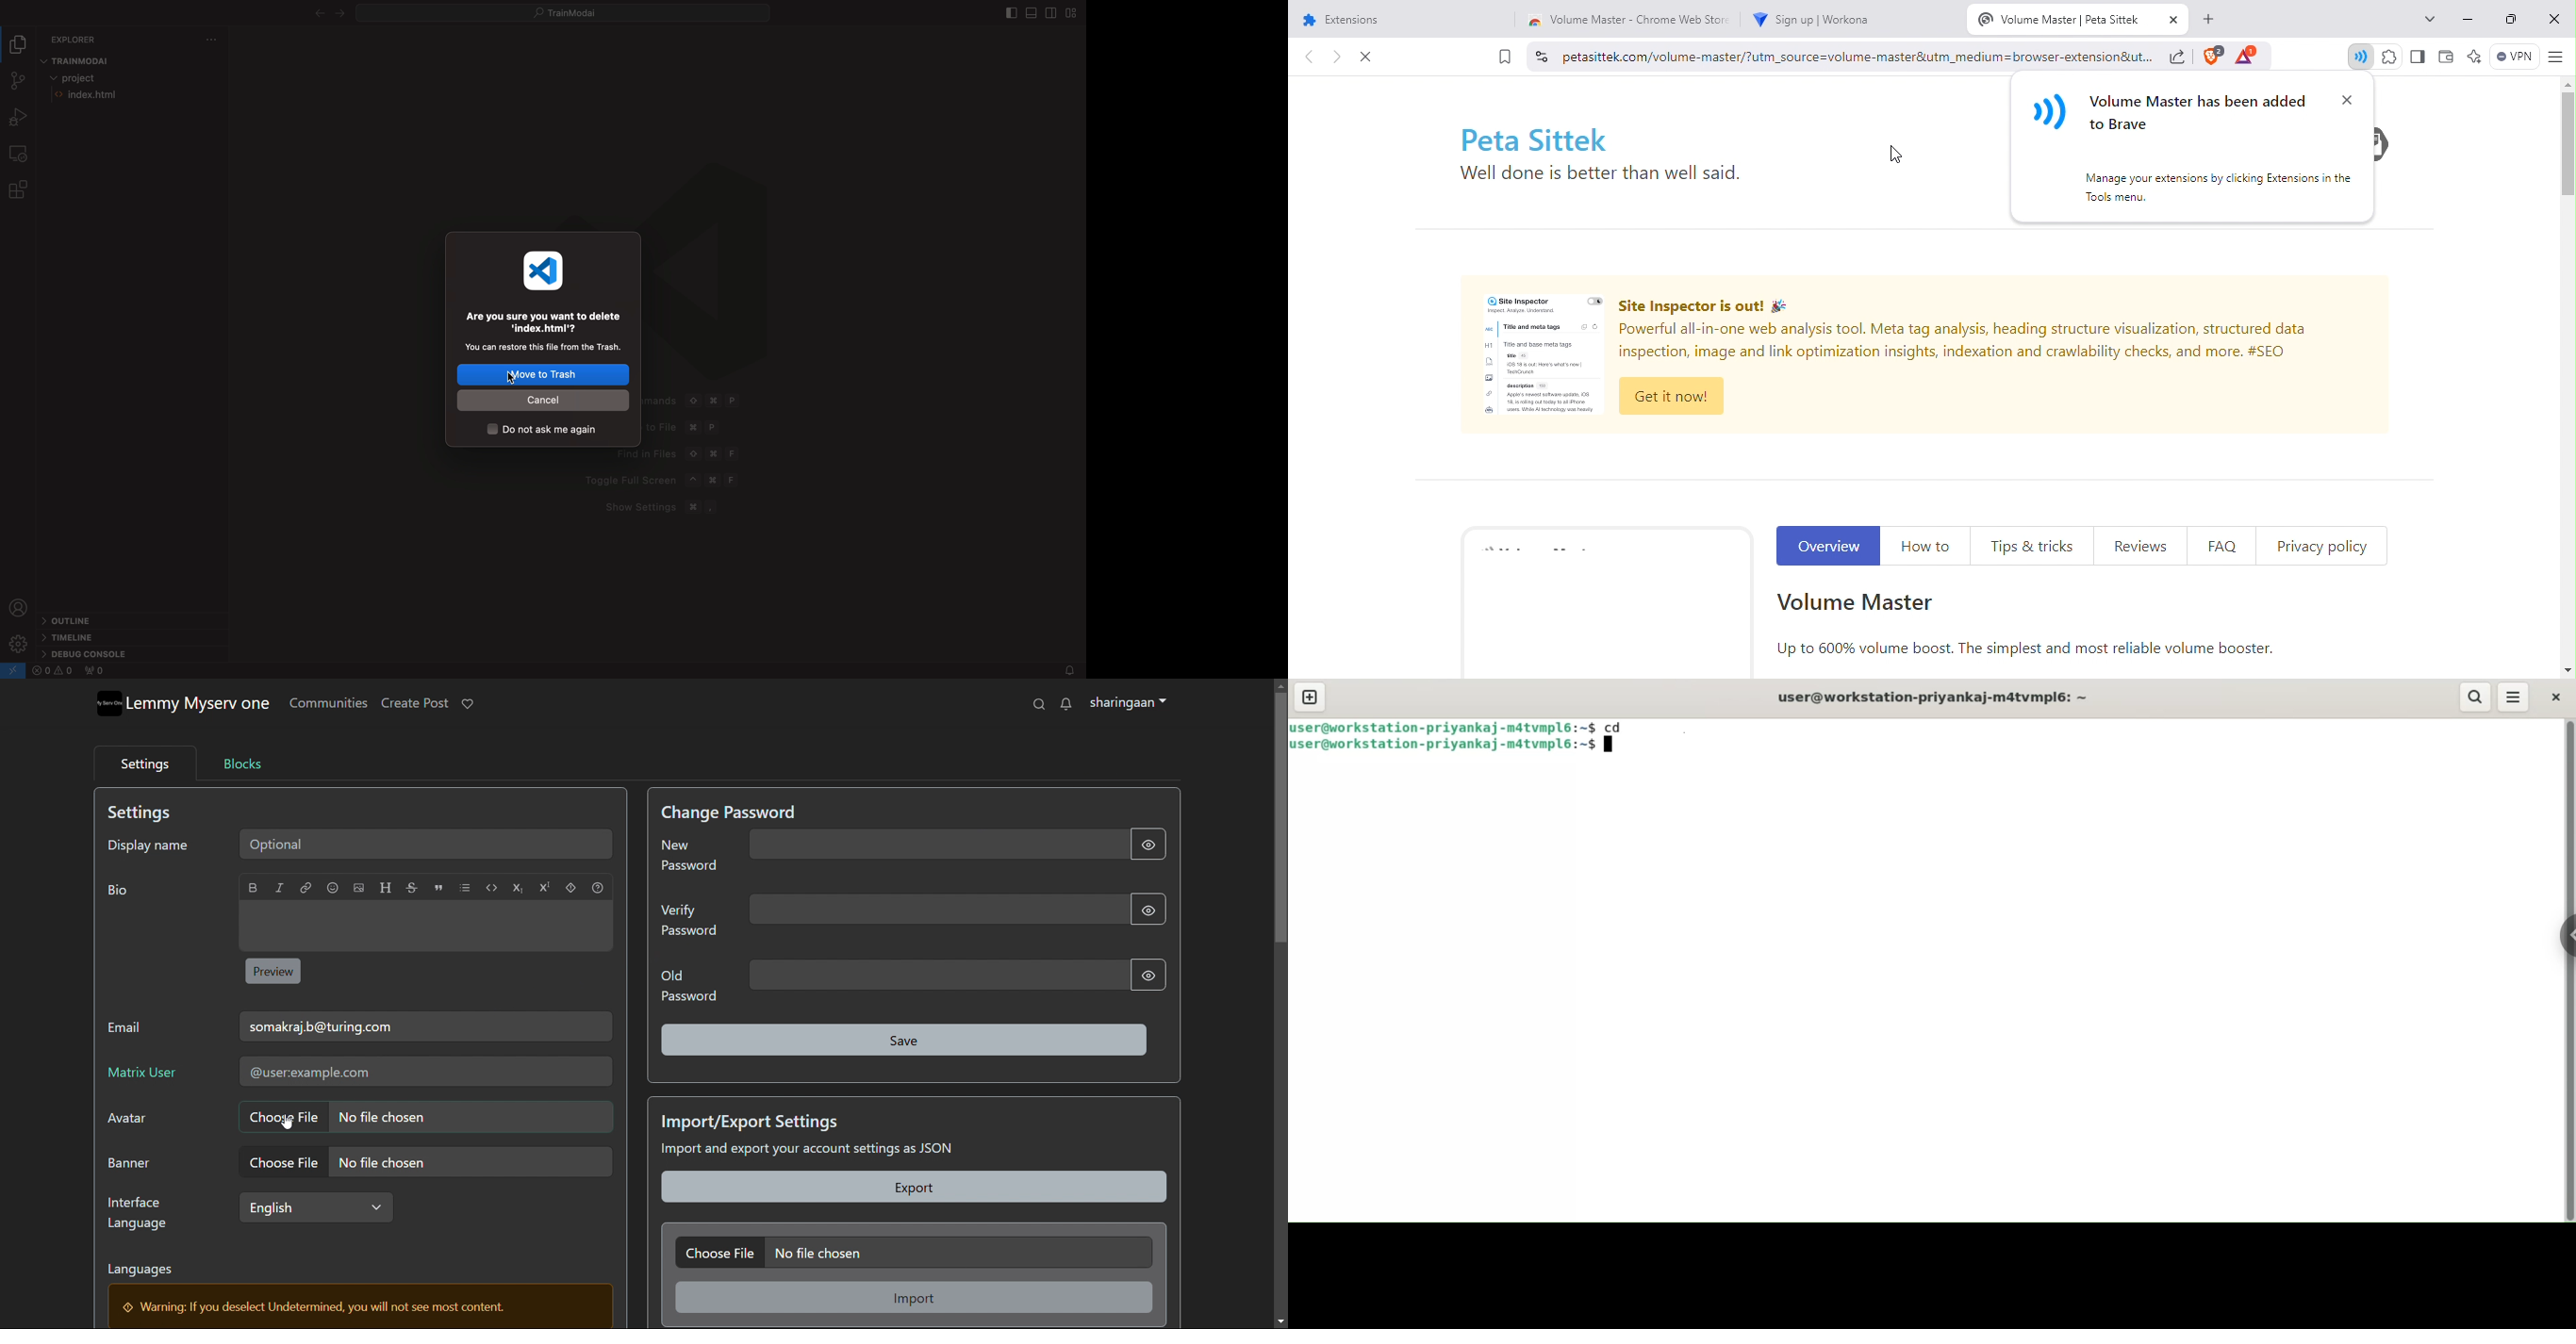  I want to click on Tips and tricks, so click(2034, 546).